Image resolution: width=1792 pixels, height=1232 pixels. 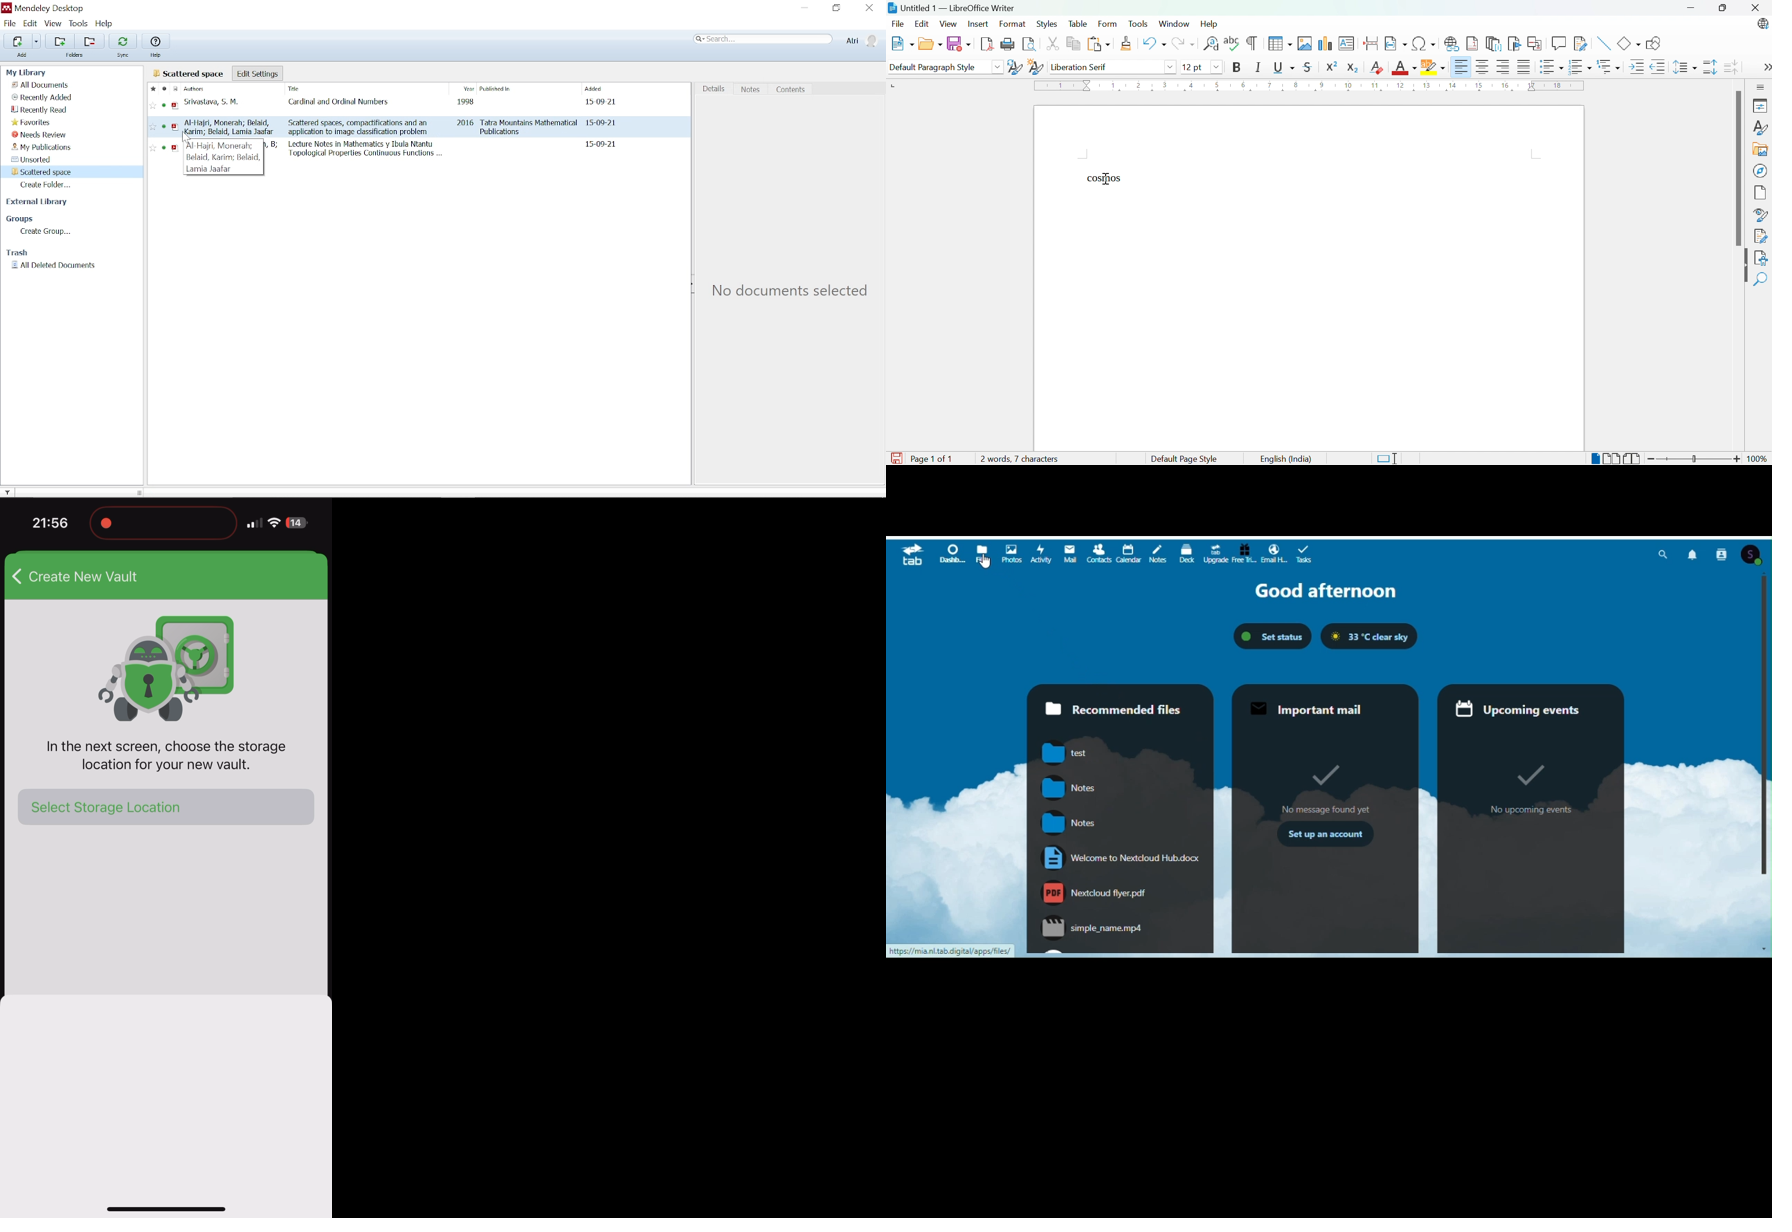 I want to click on Sidebar settings, so click(x=1762, y=87).